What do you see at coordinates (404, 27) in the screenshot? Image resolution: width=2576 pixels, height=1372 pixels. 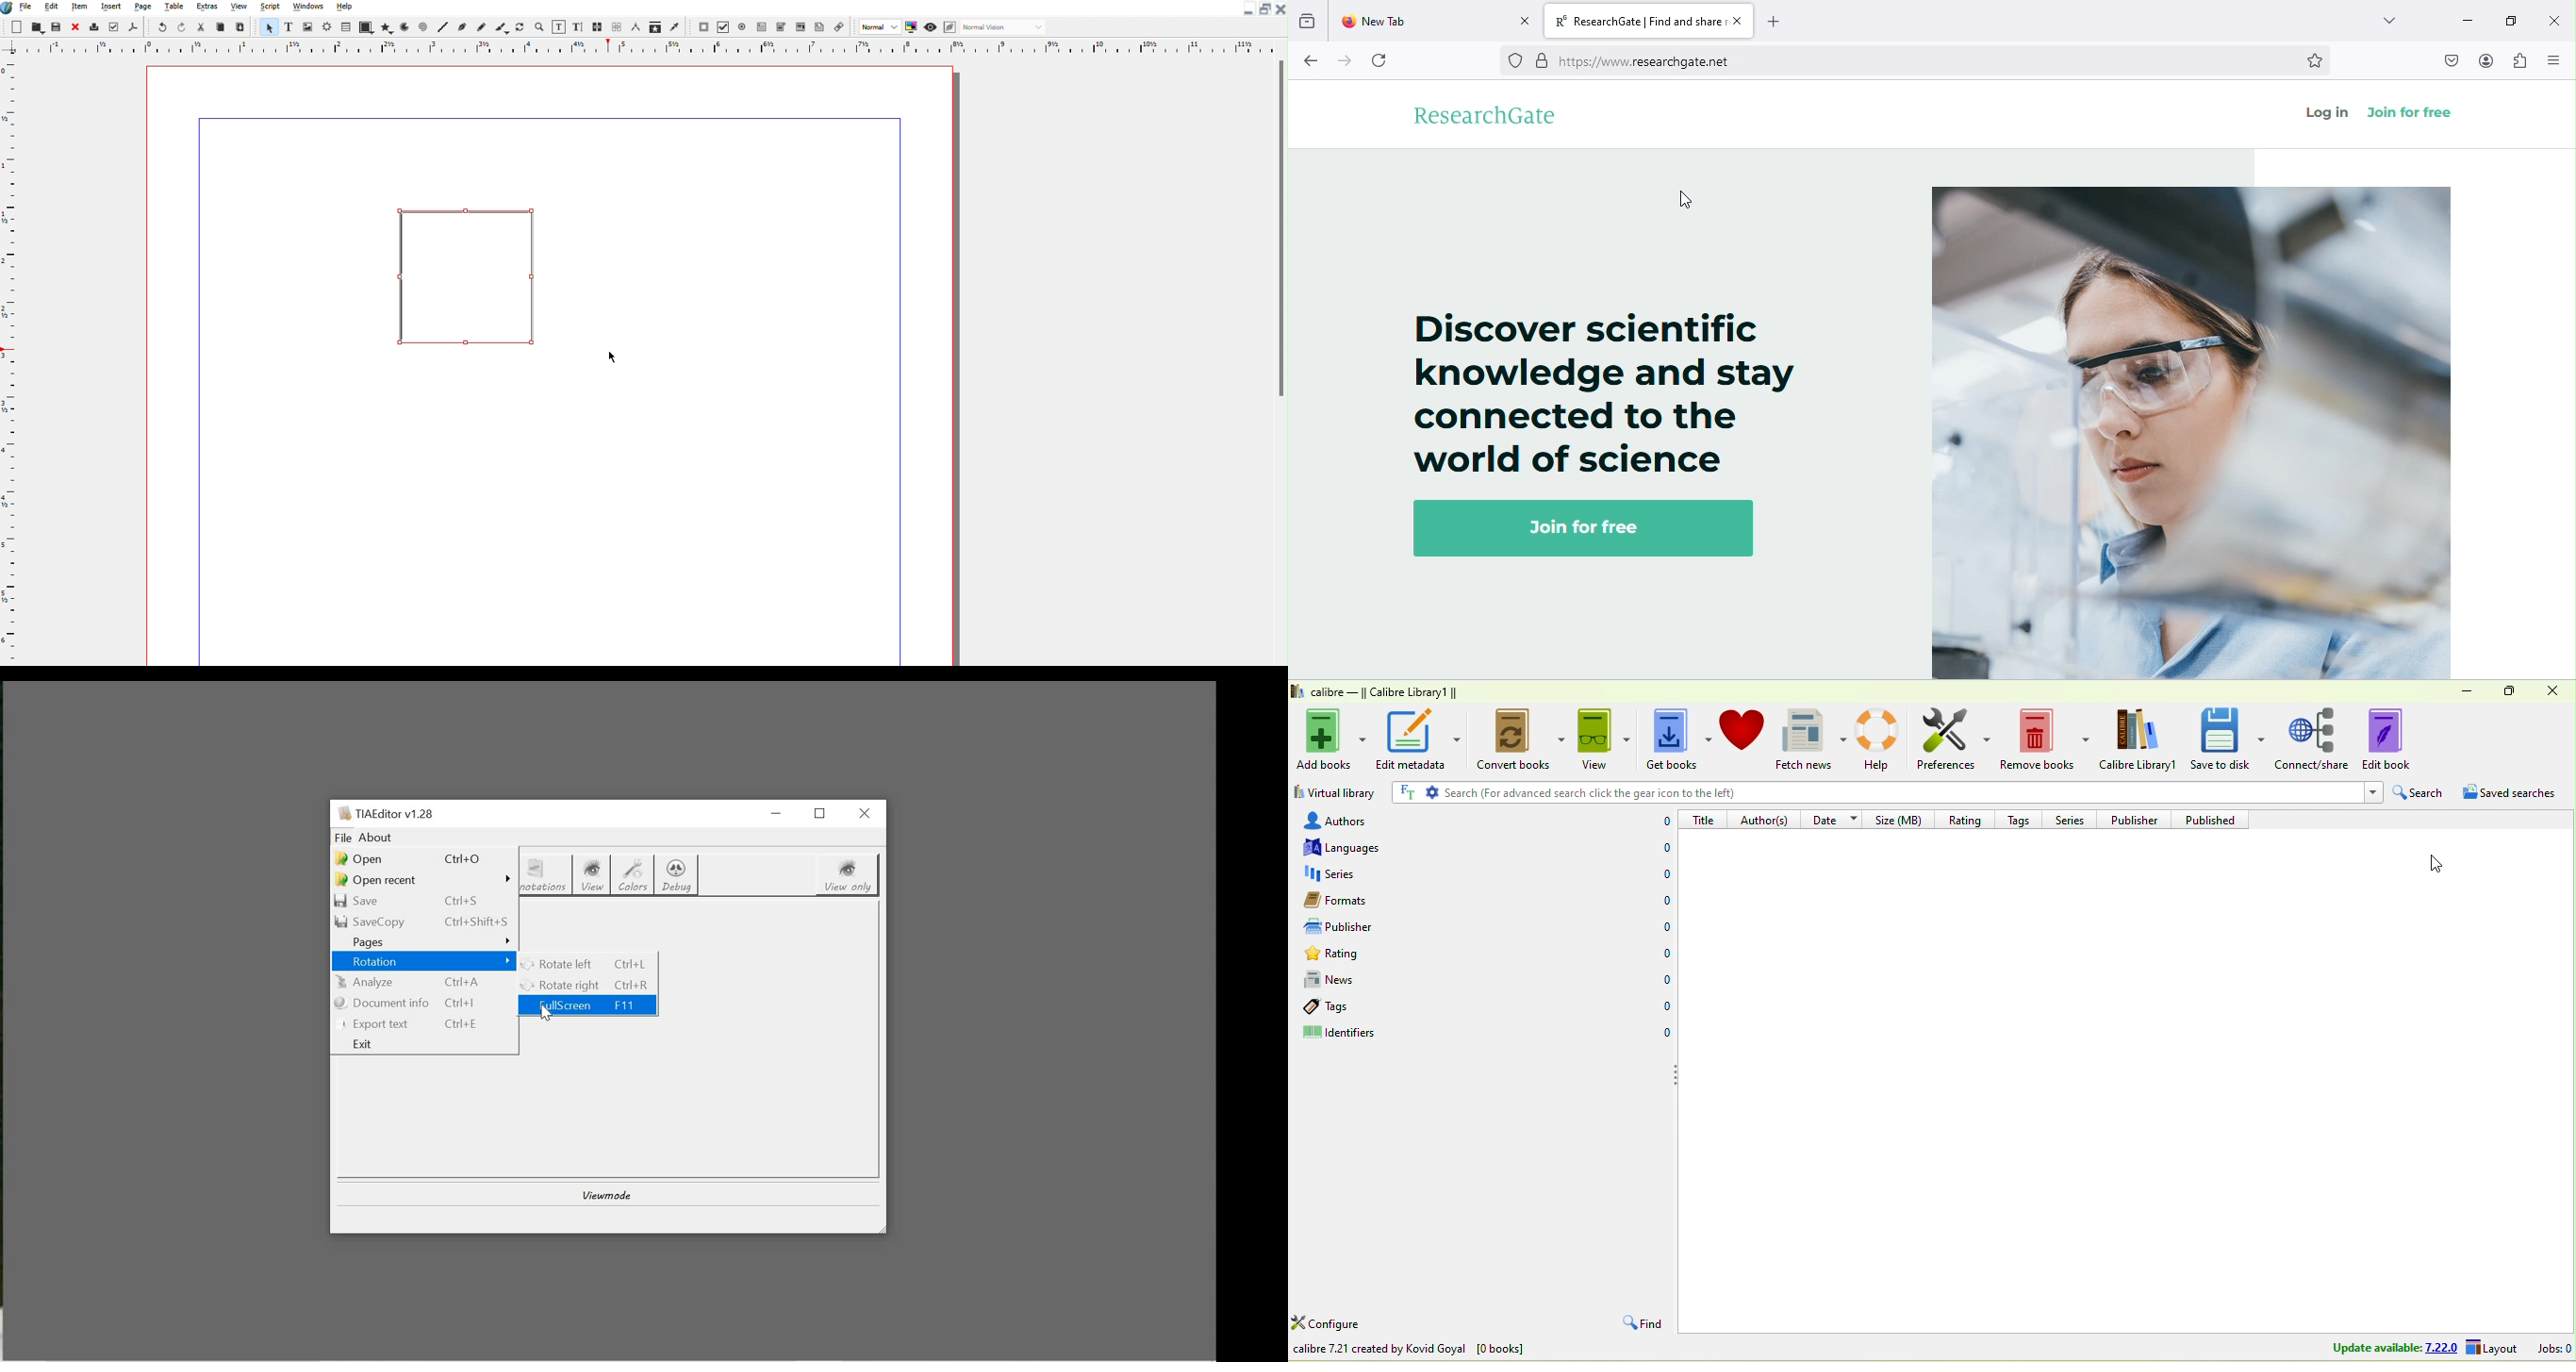 I see `Arc` at bounding box center [404, 27].